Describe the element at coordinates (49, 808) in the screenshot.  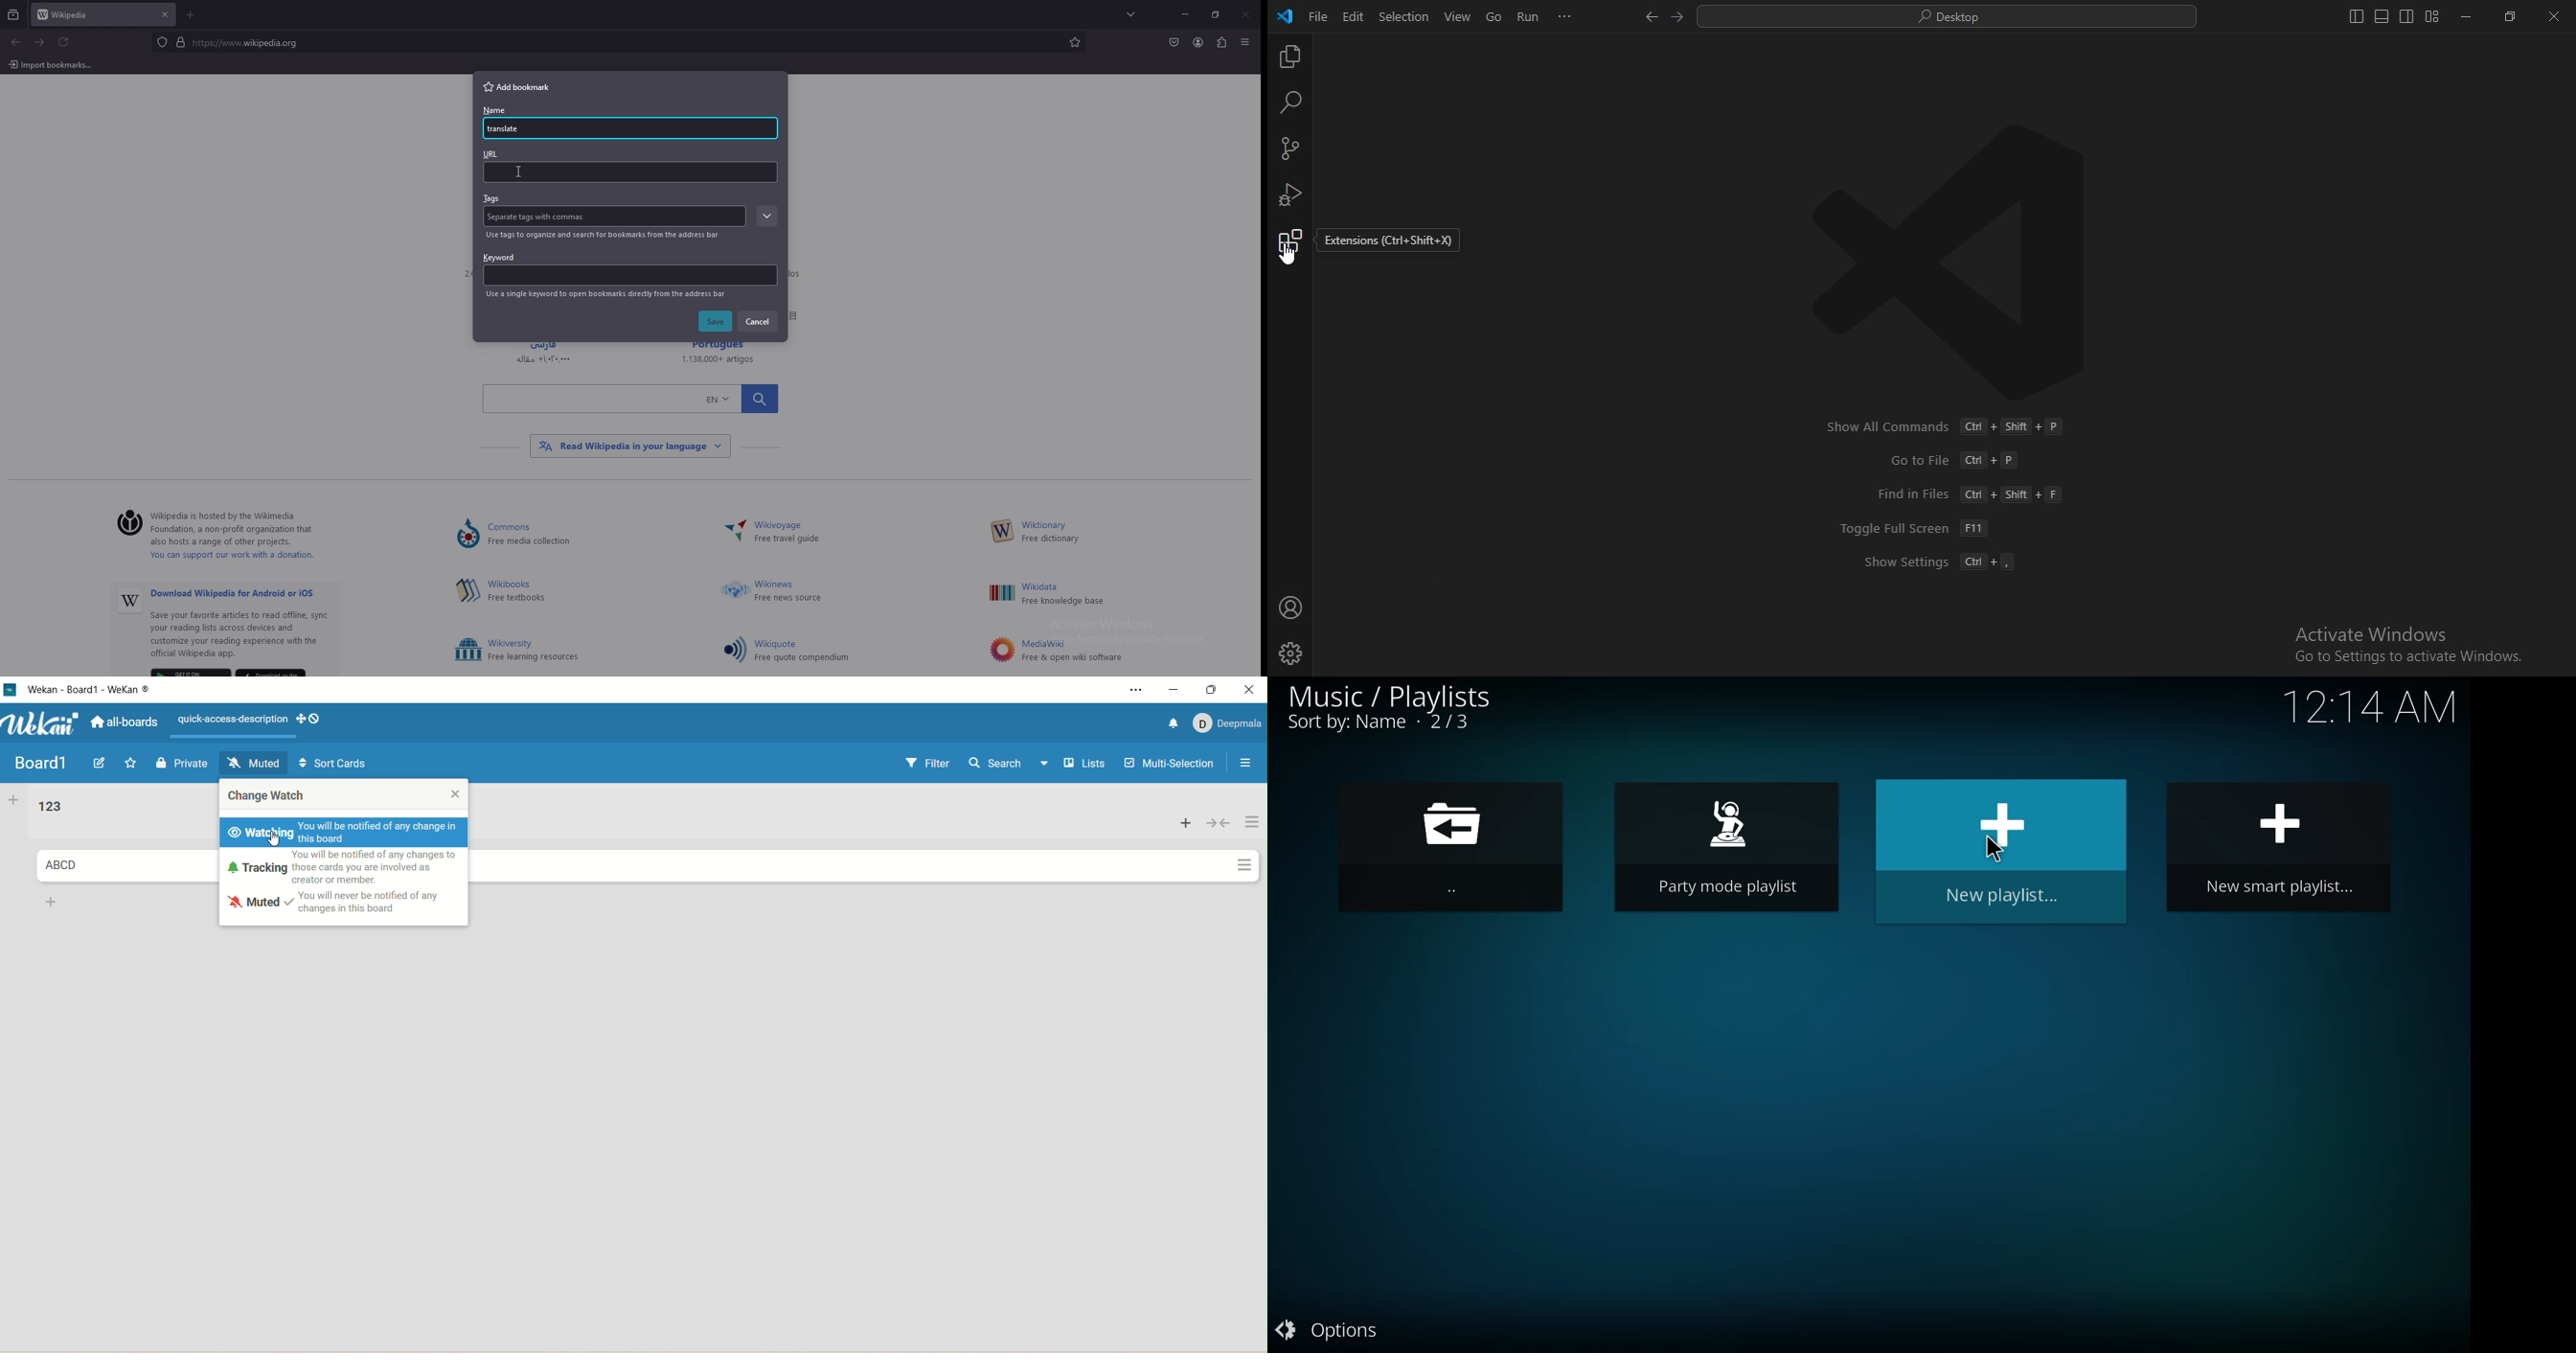
I see `list title` at that location.